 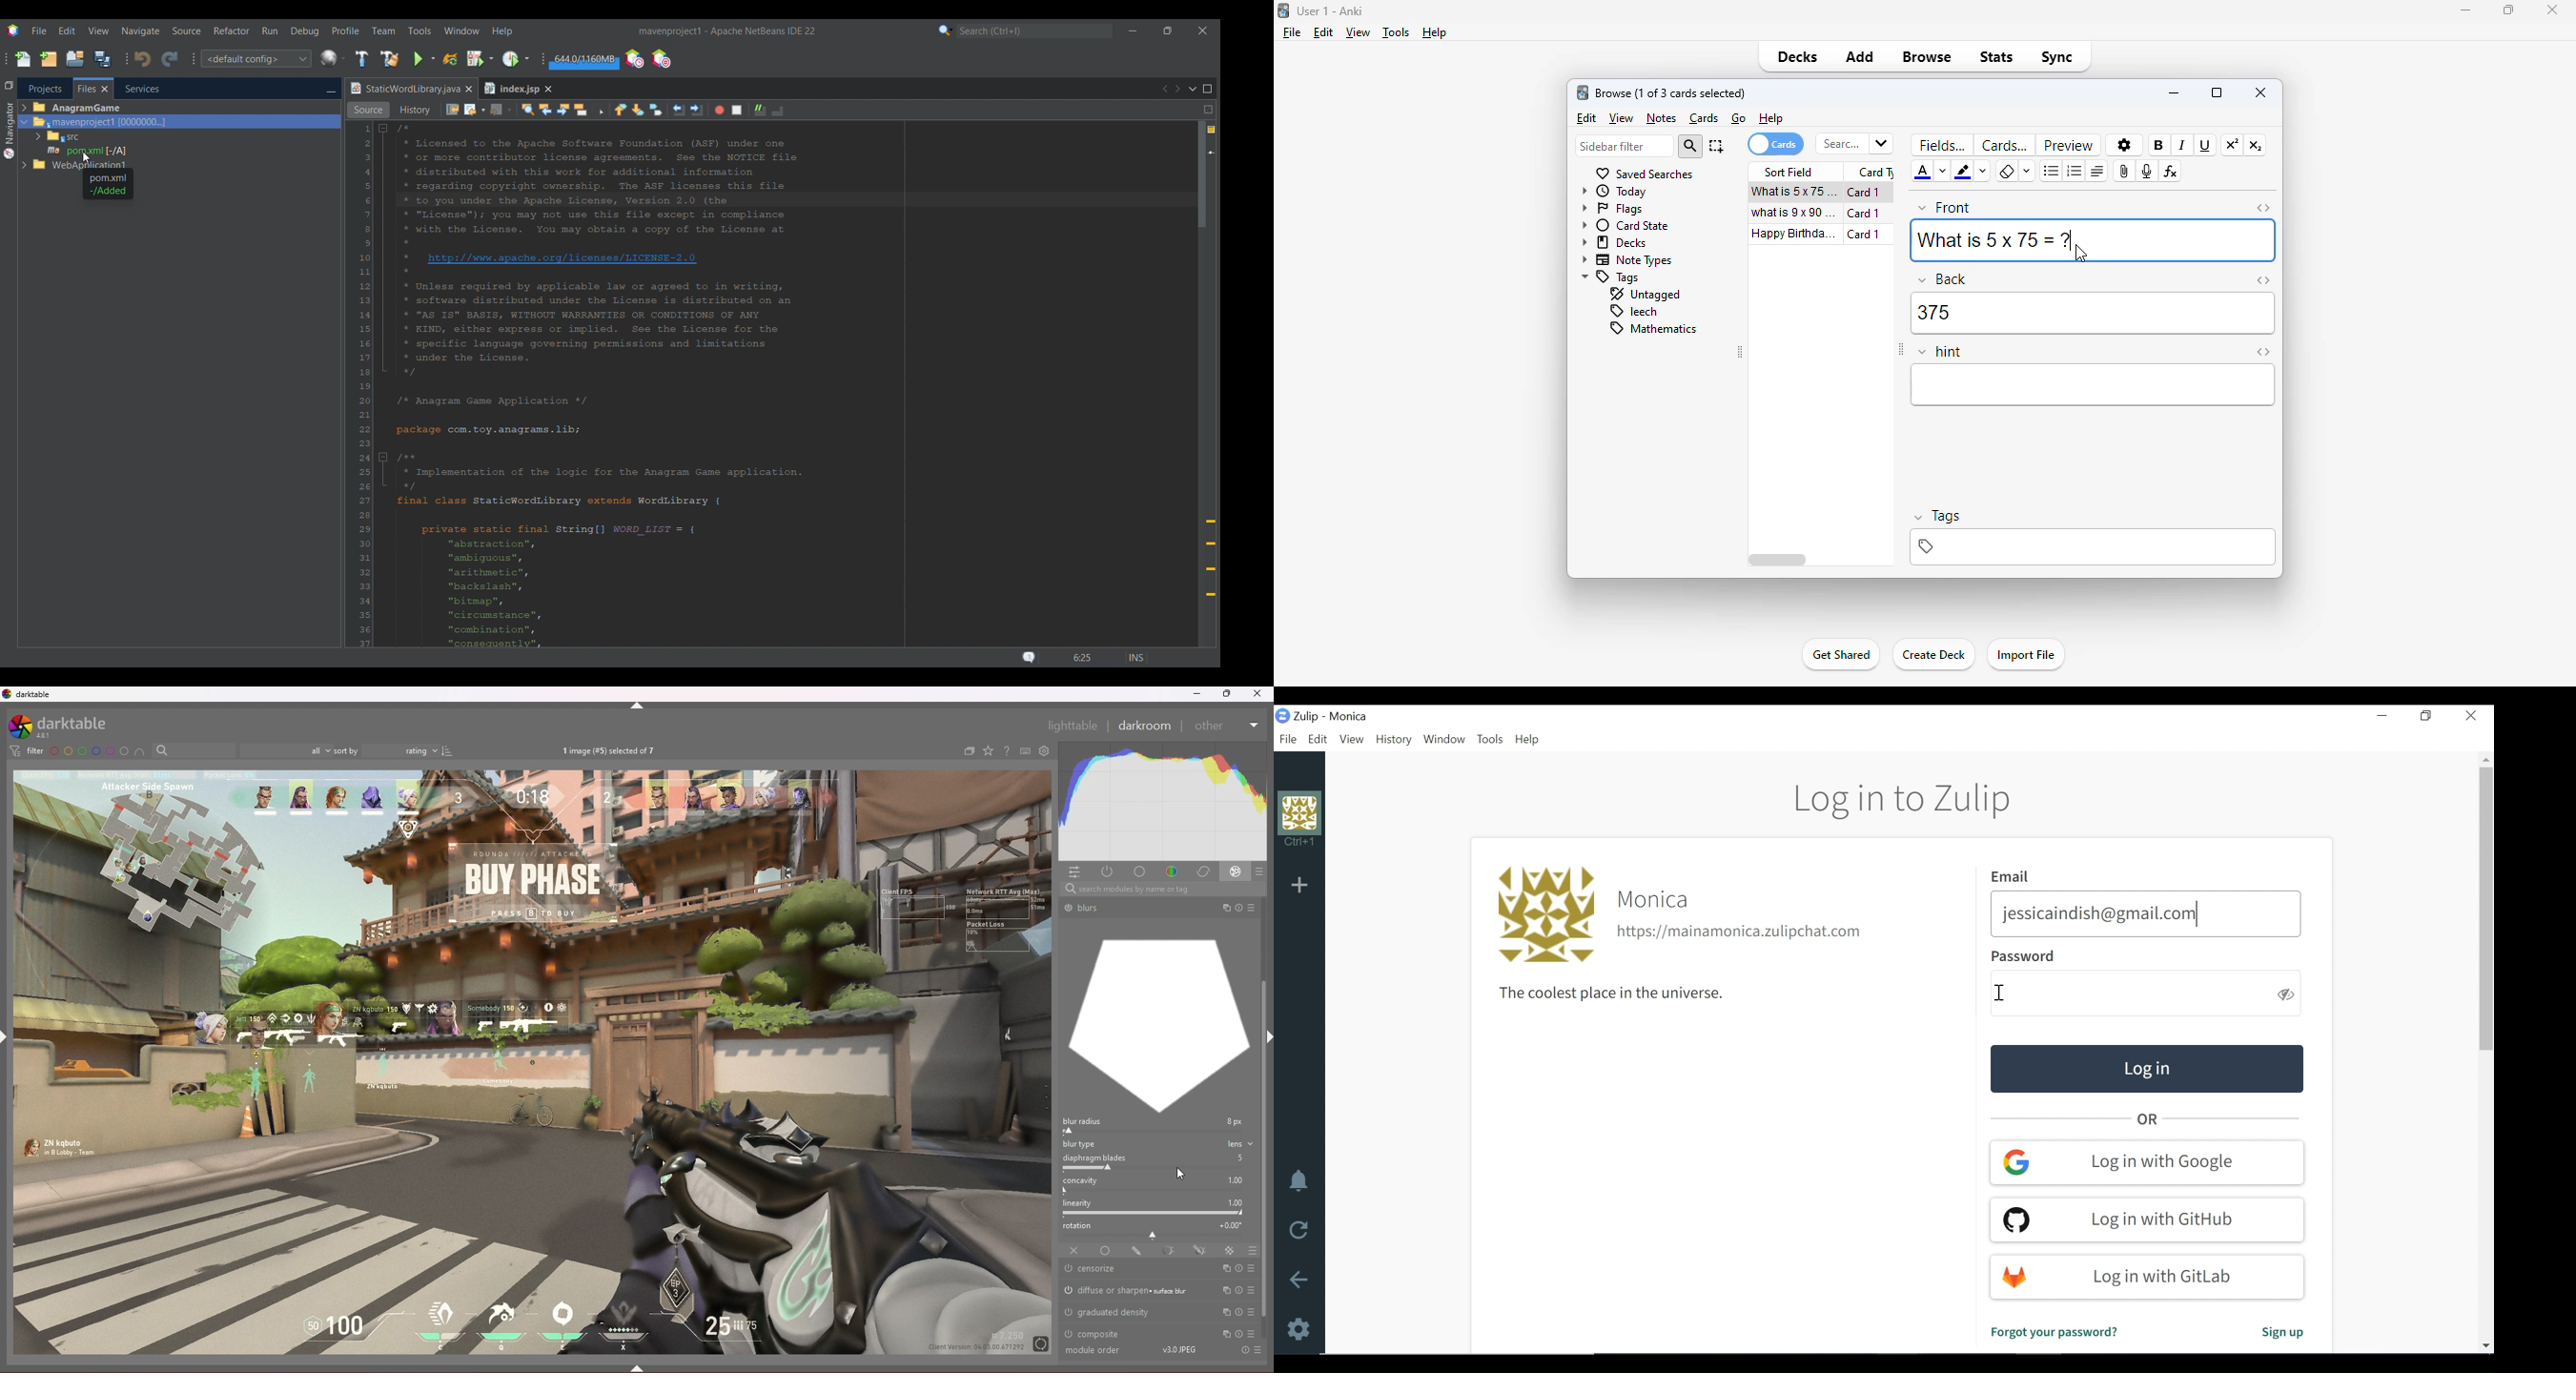 What do you see at coordinates (2217, 93) in the screenshot?
I see `maximize` at bounding box center [2217, 93].